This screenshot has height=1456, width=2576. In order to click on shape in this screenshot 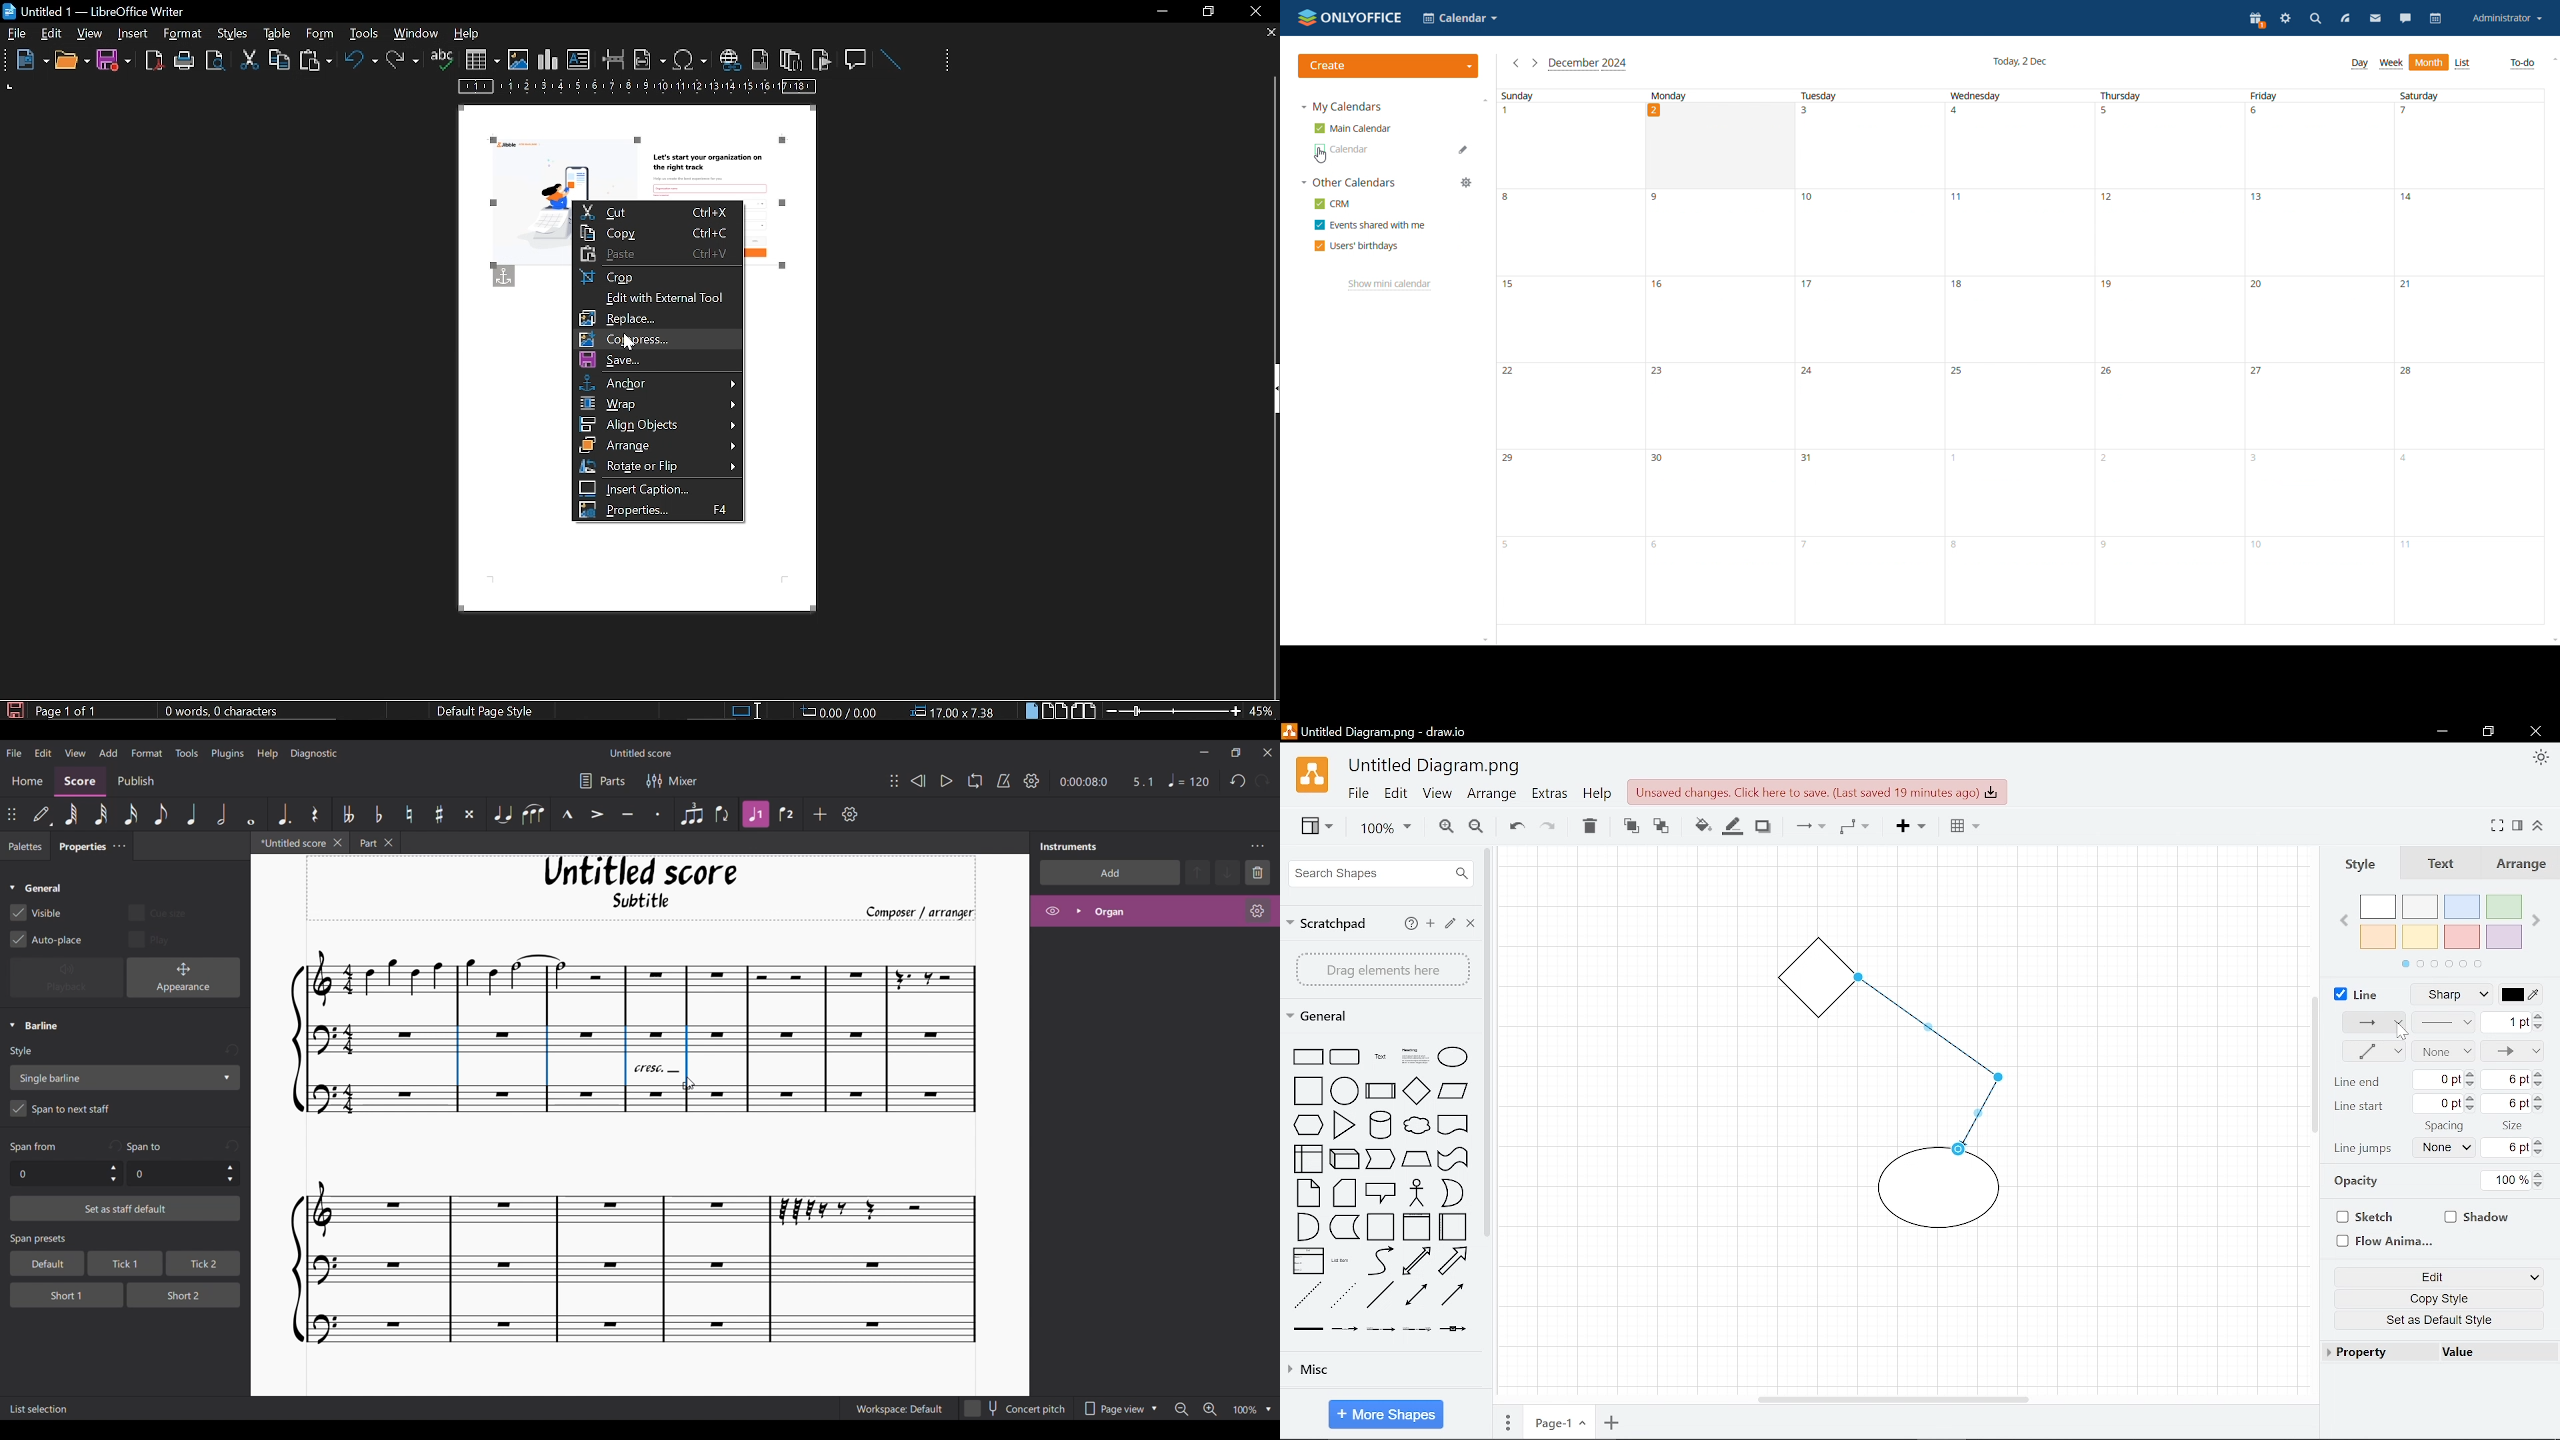, I will do `click(1303, 1159)`.